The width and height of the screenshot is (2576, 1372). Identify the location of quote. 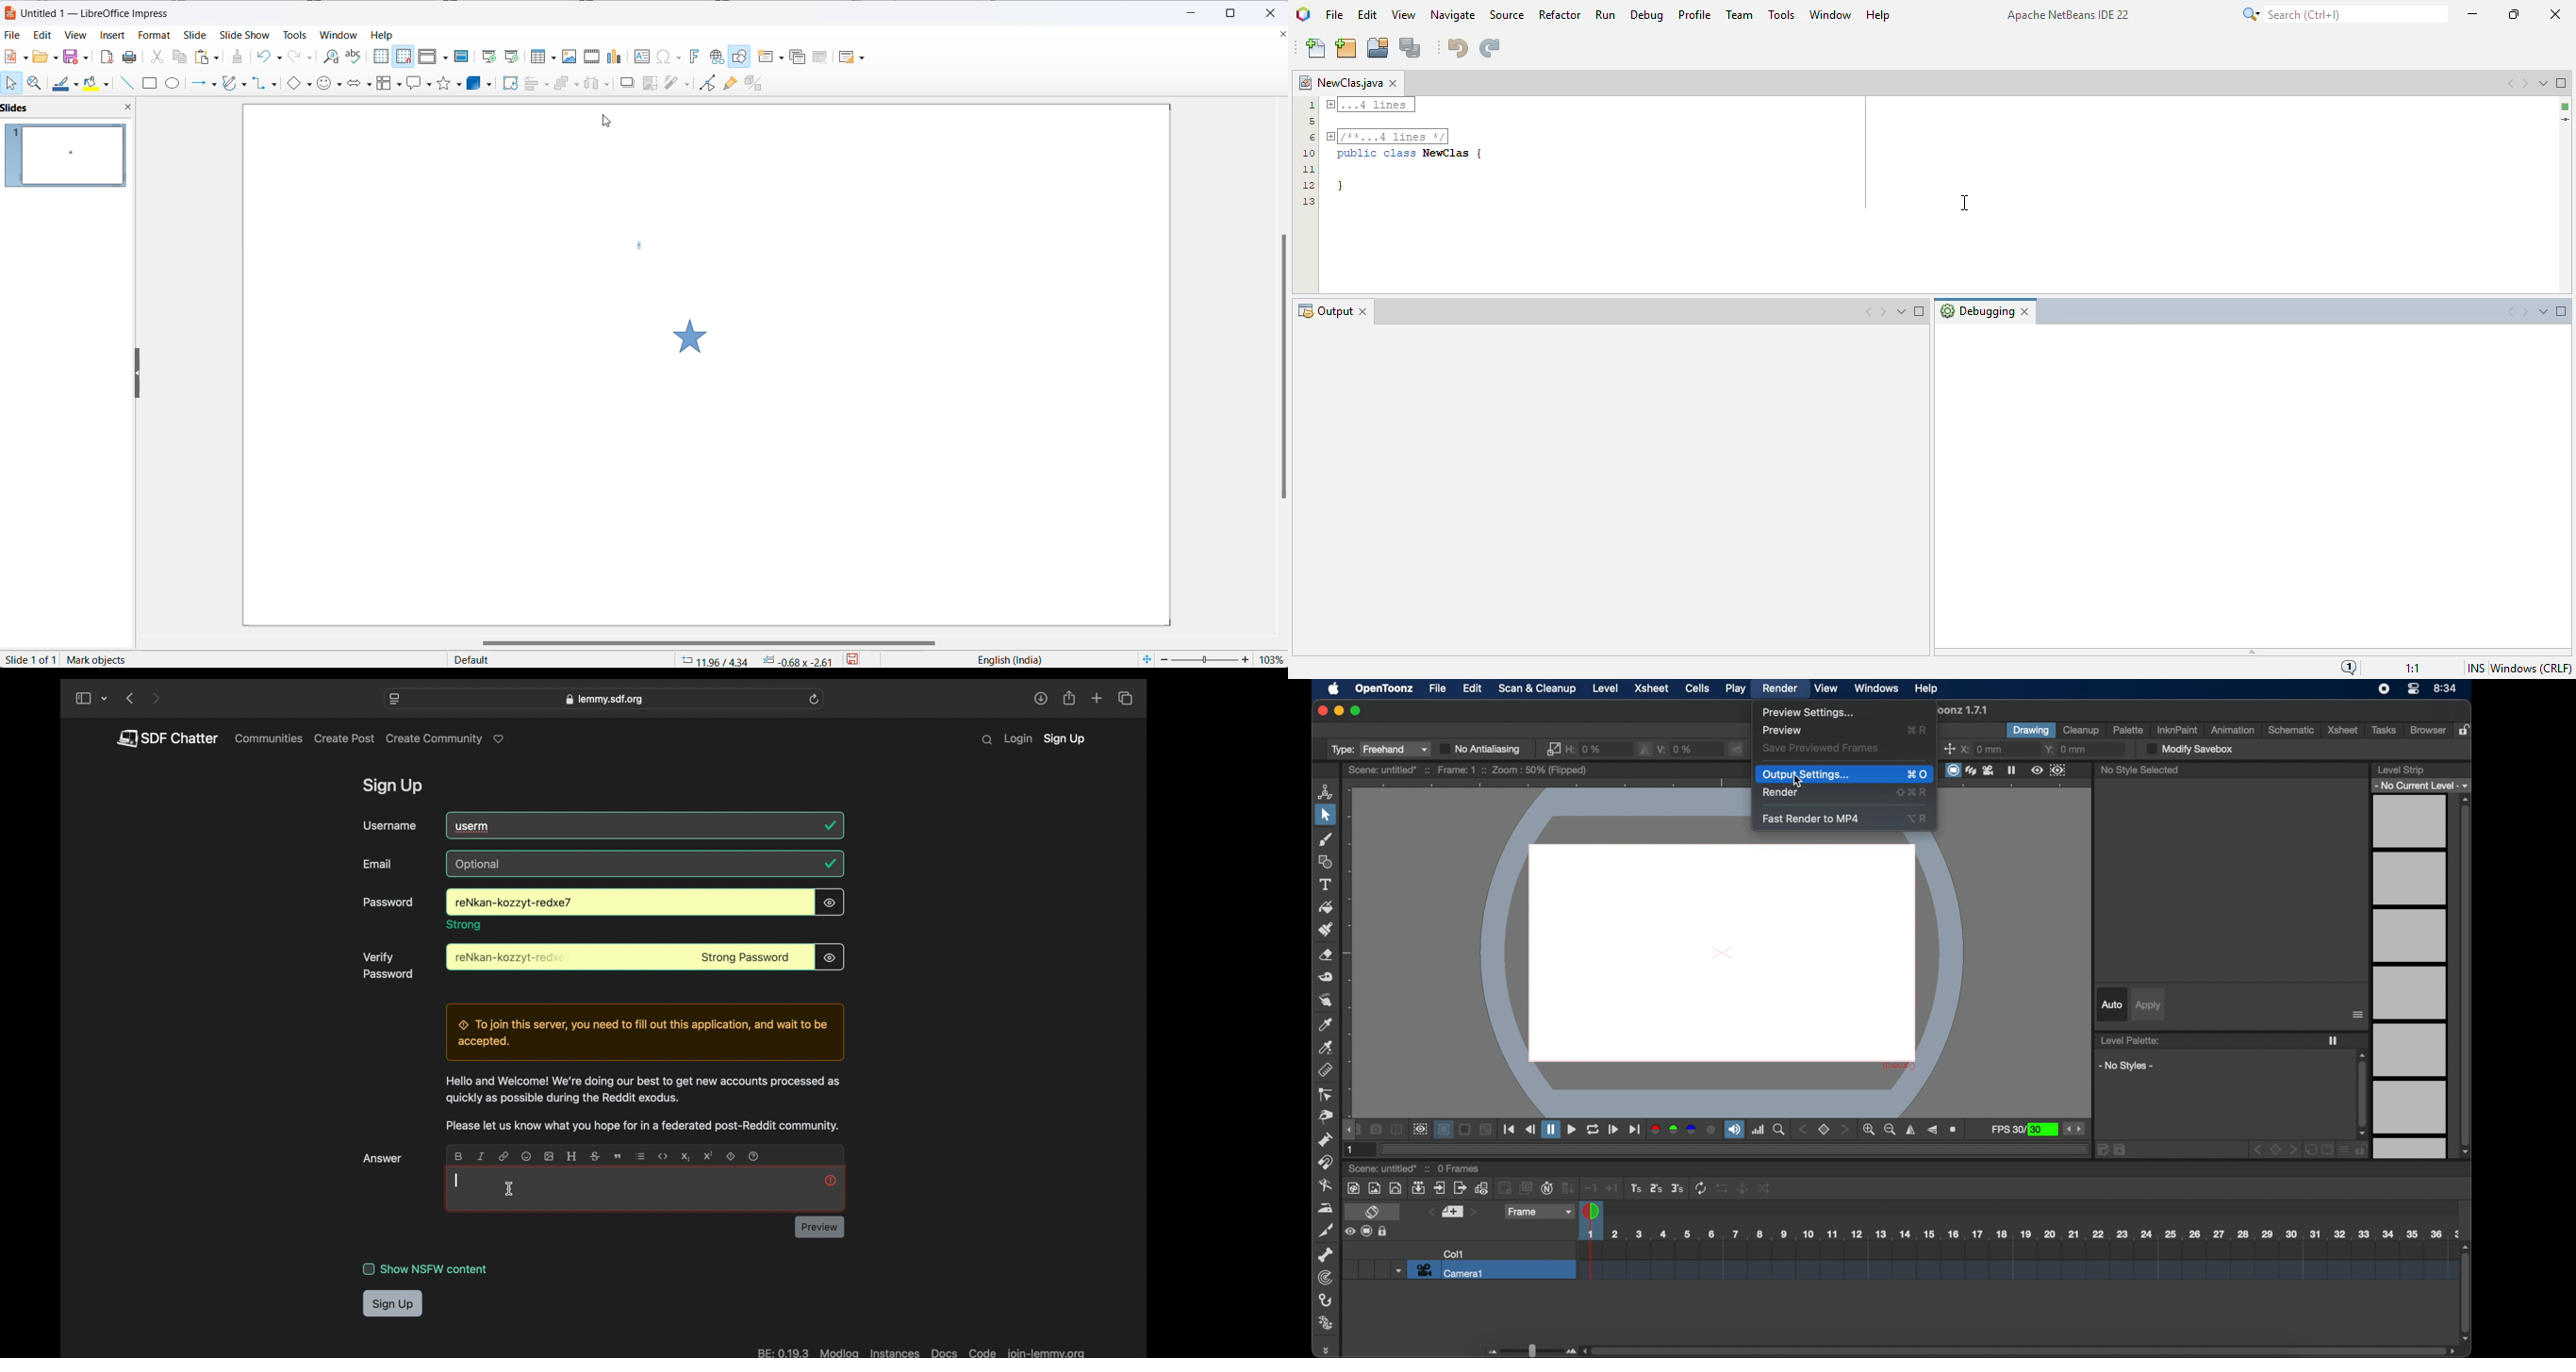
(617, 1157).